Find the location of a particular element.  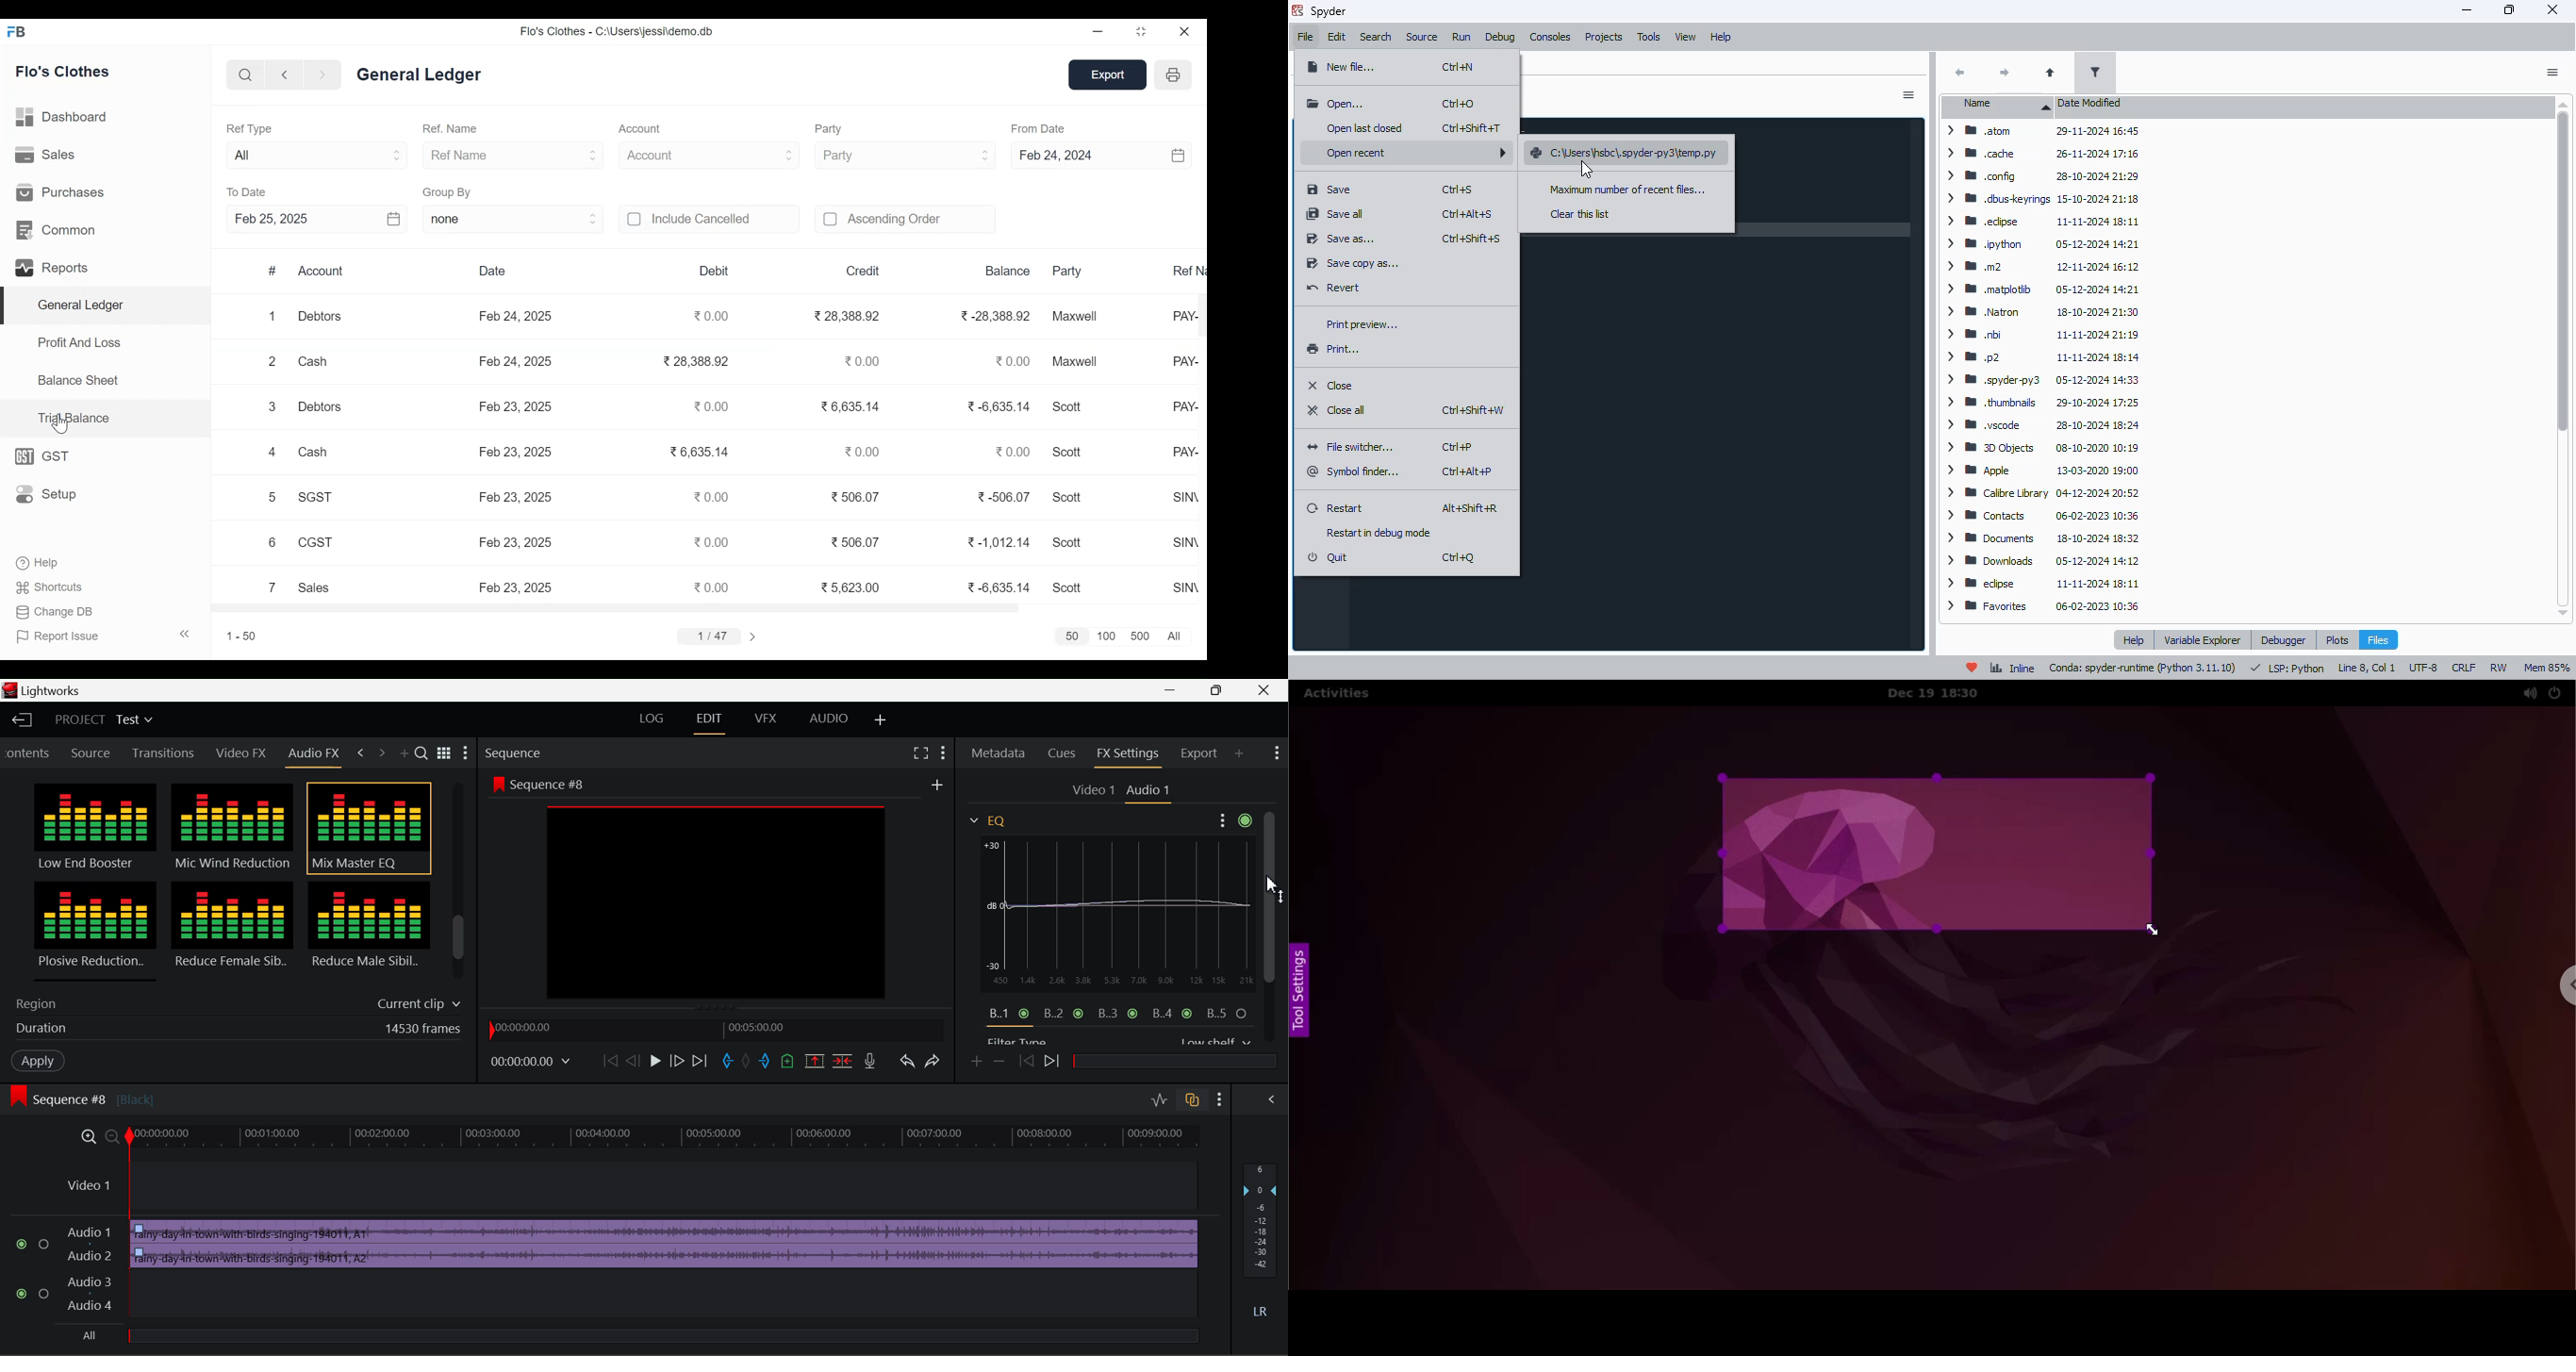

Feb 24, 2025 is located at coordinates (517, 361).